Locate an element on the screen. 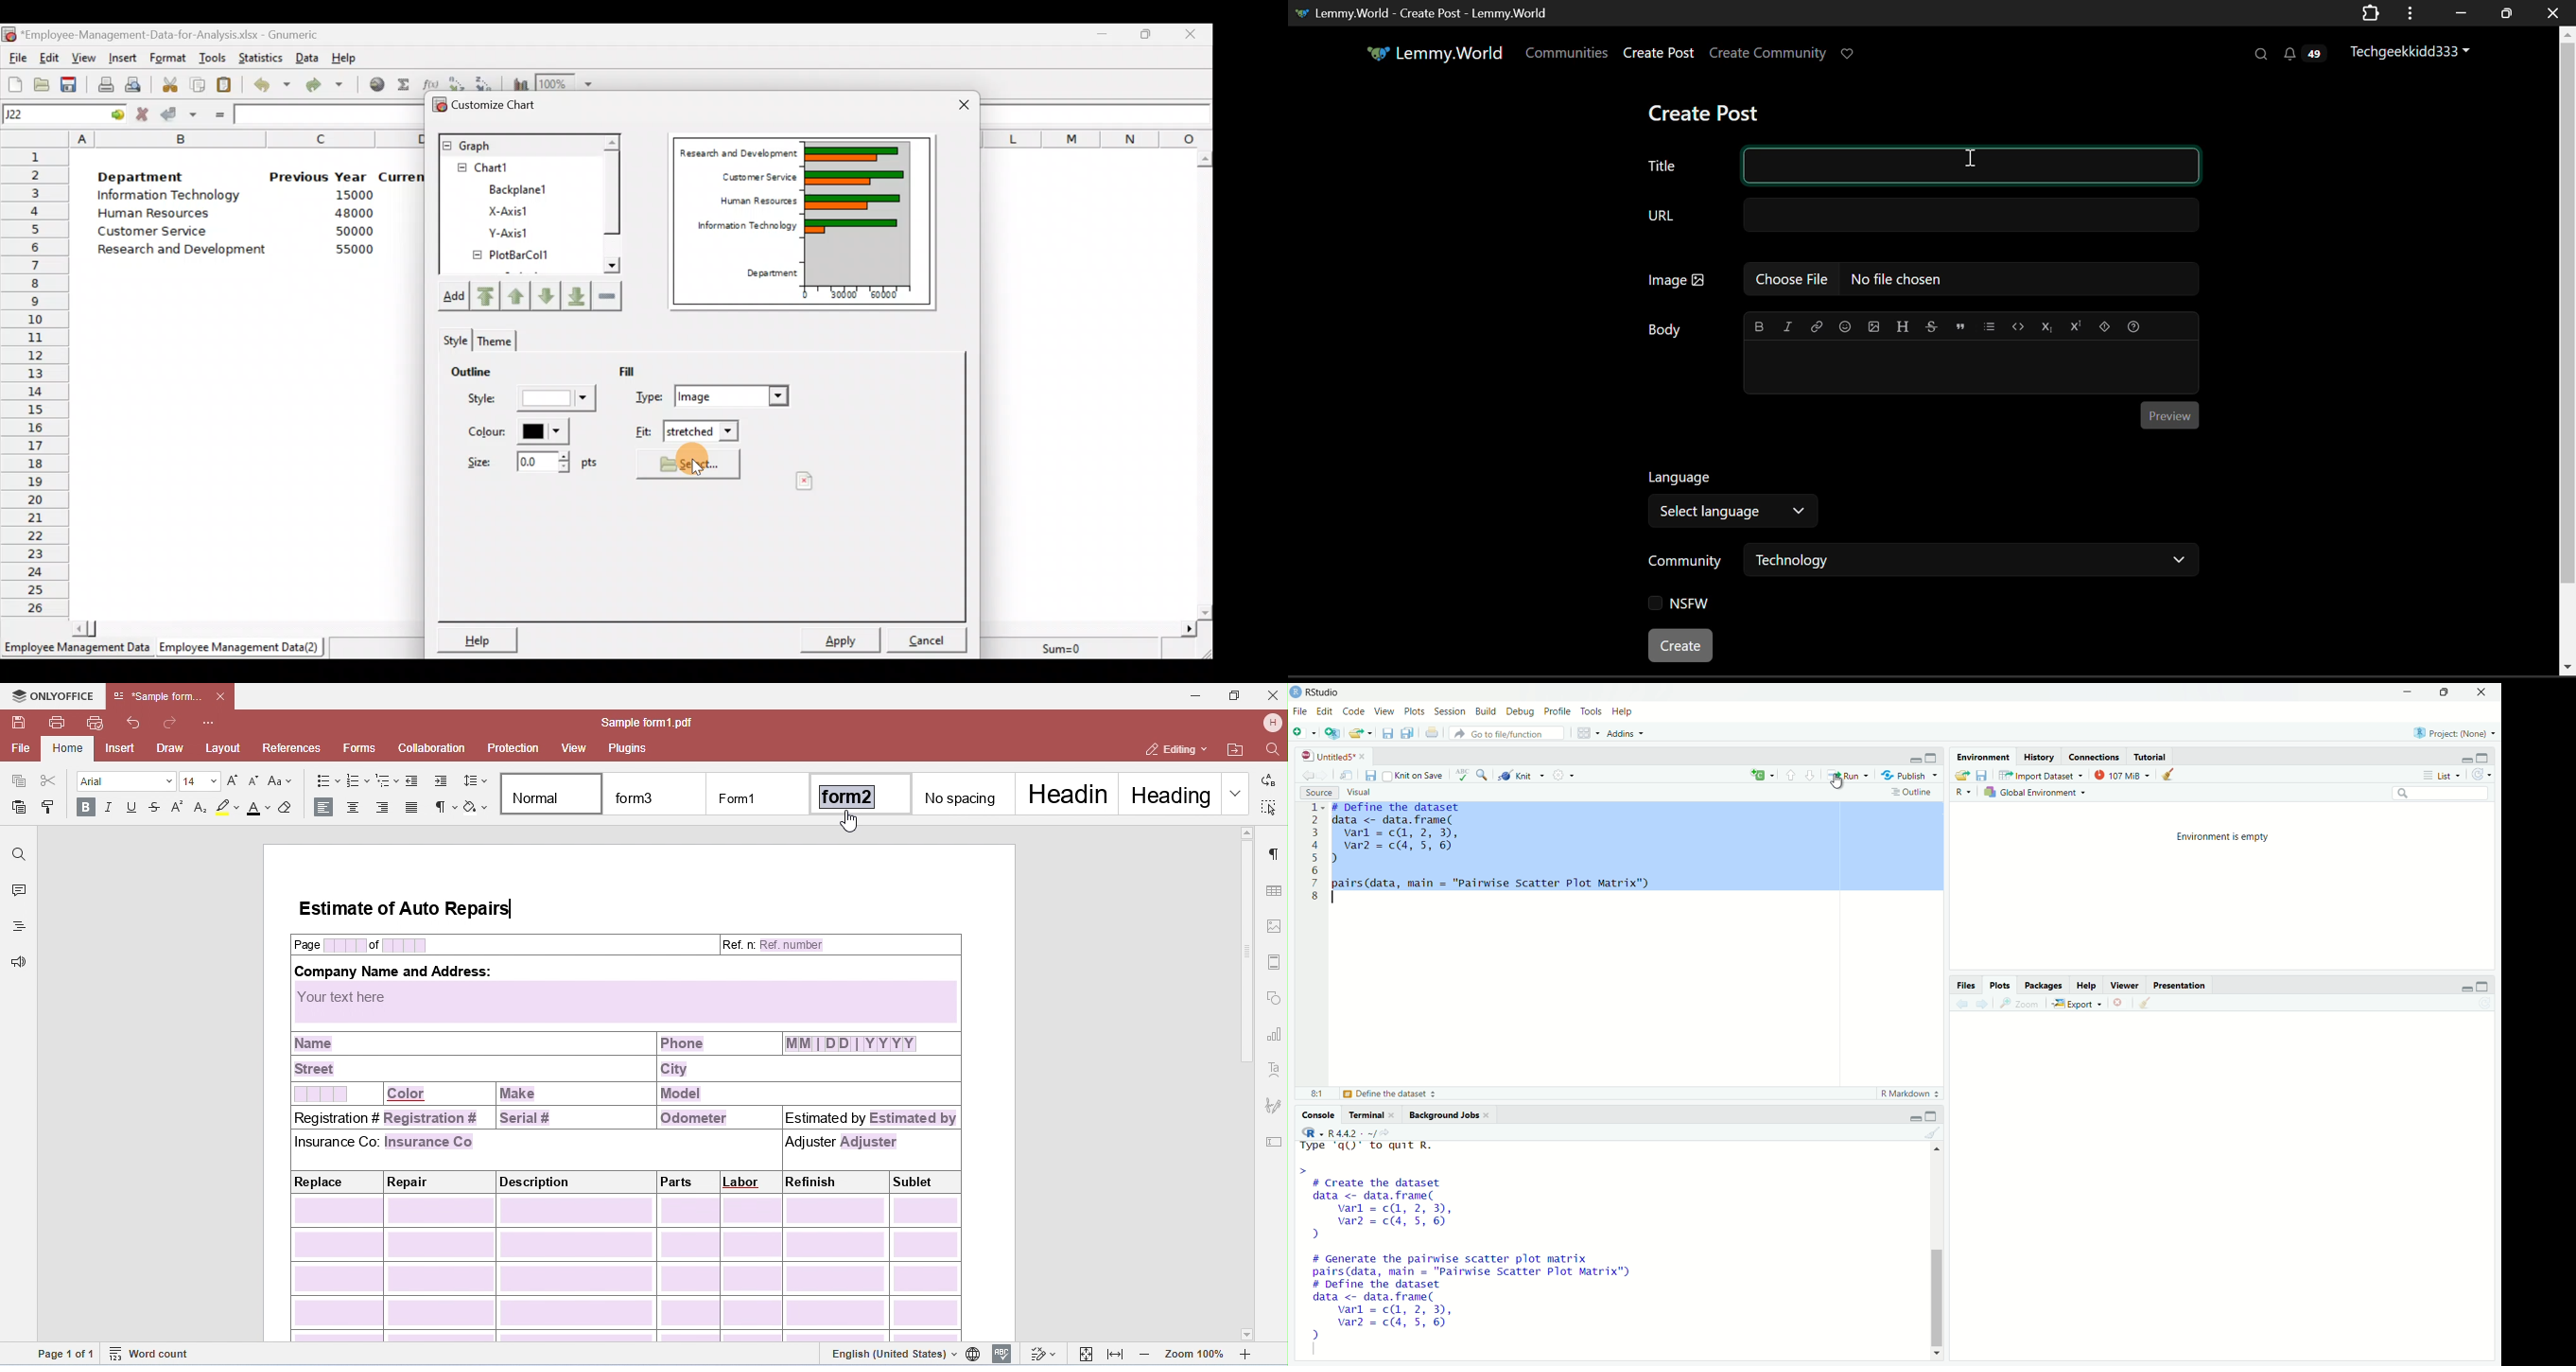  Close is located at coordinates (2117, 1003).